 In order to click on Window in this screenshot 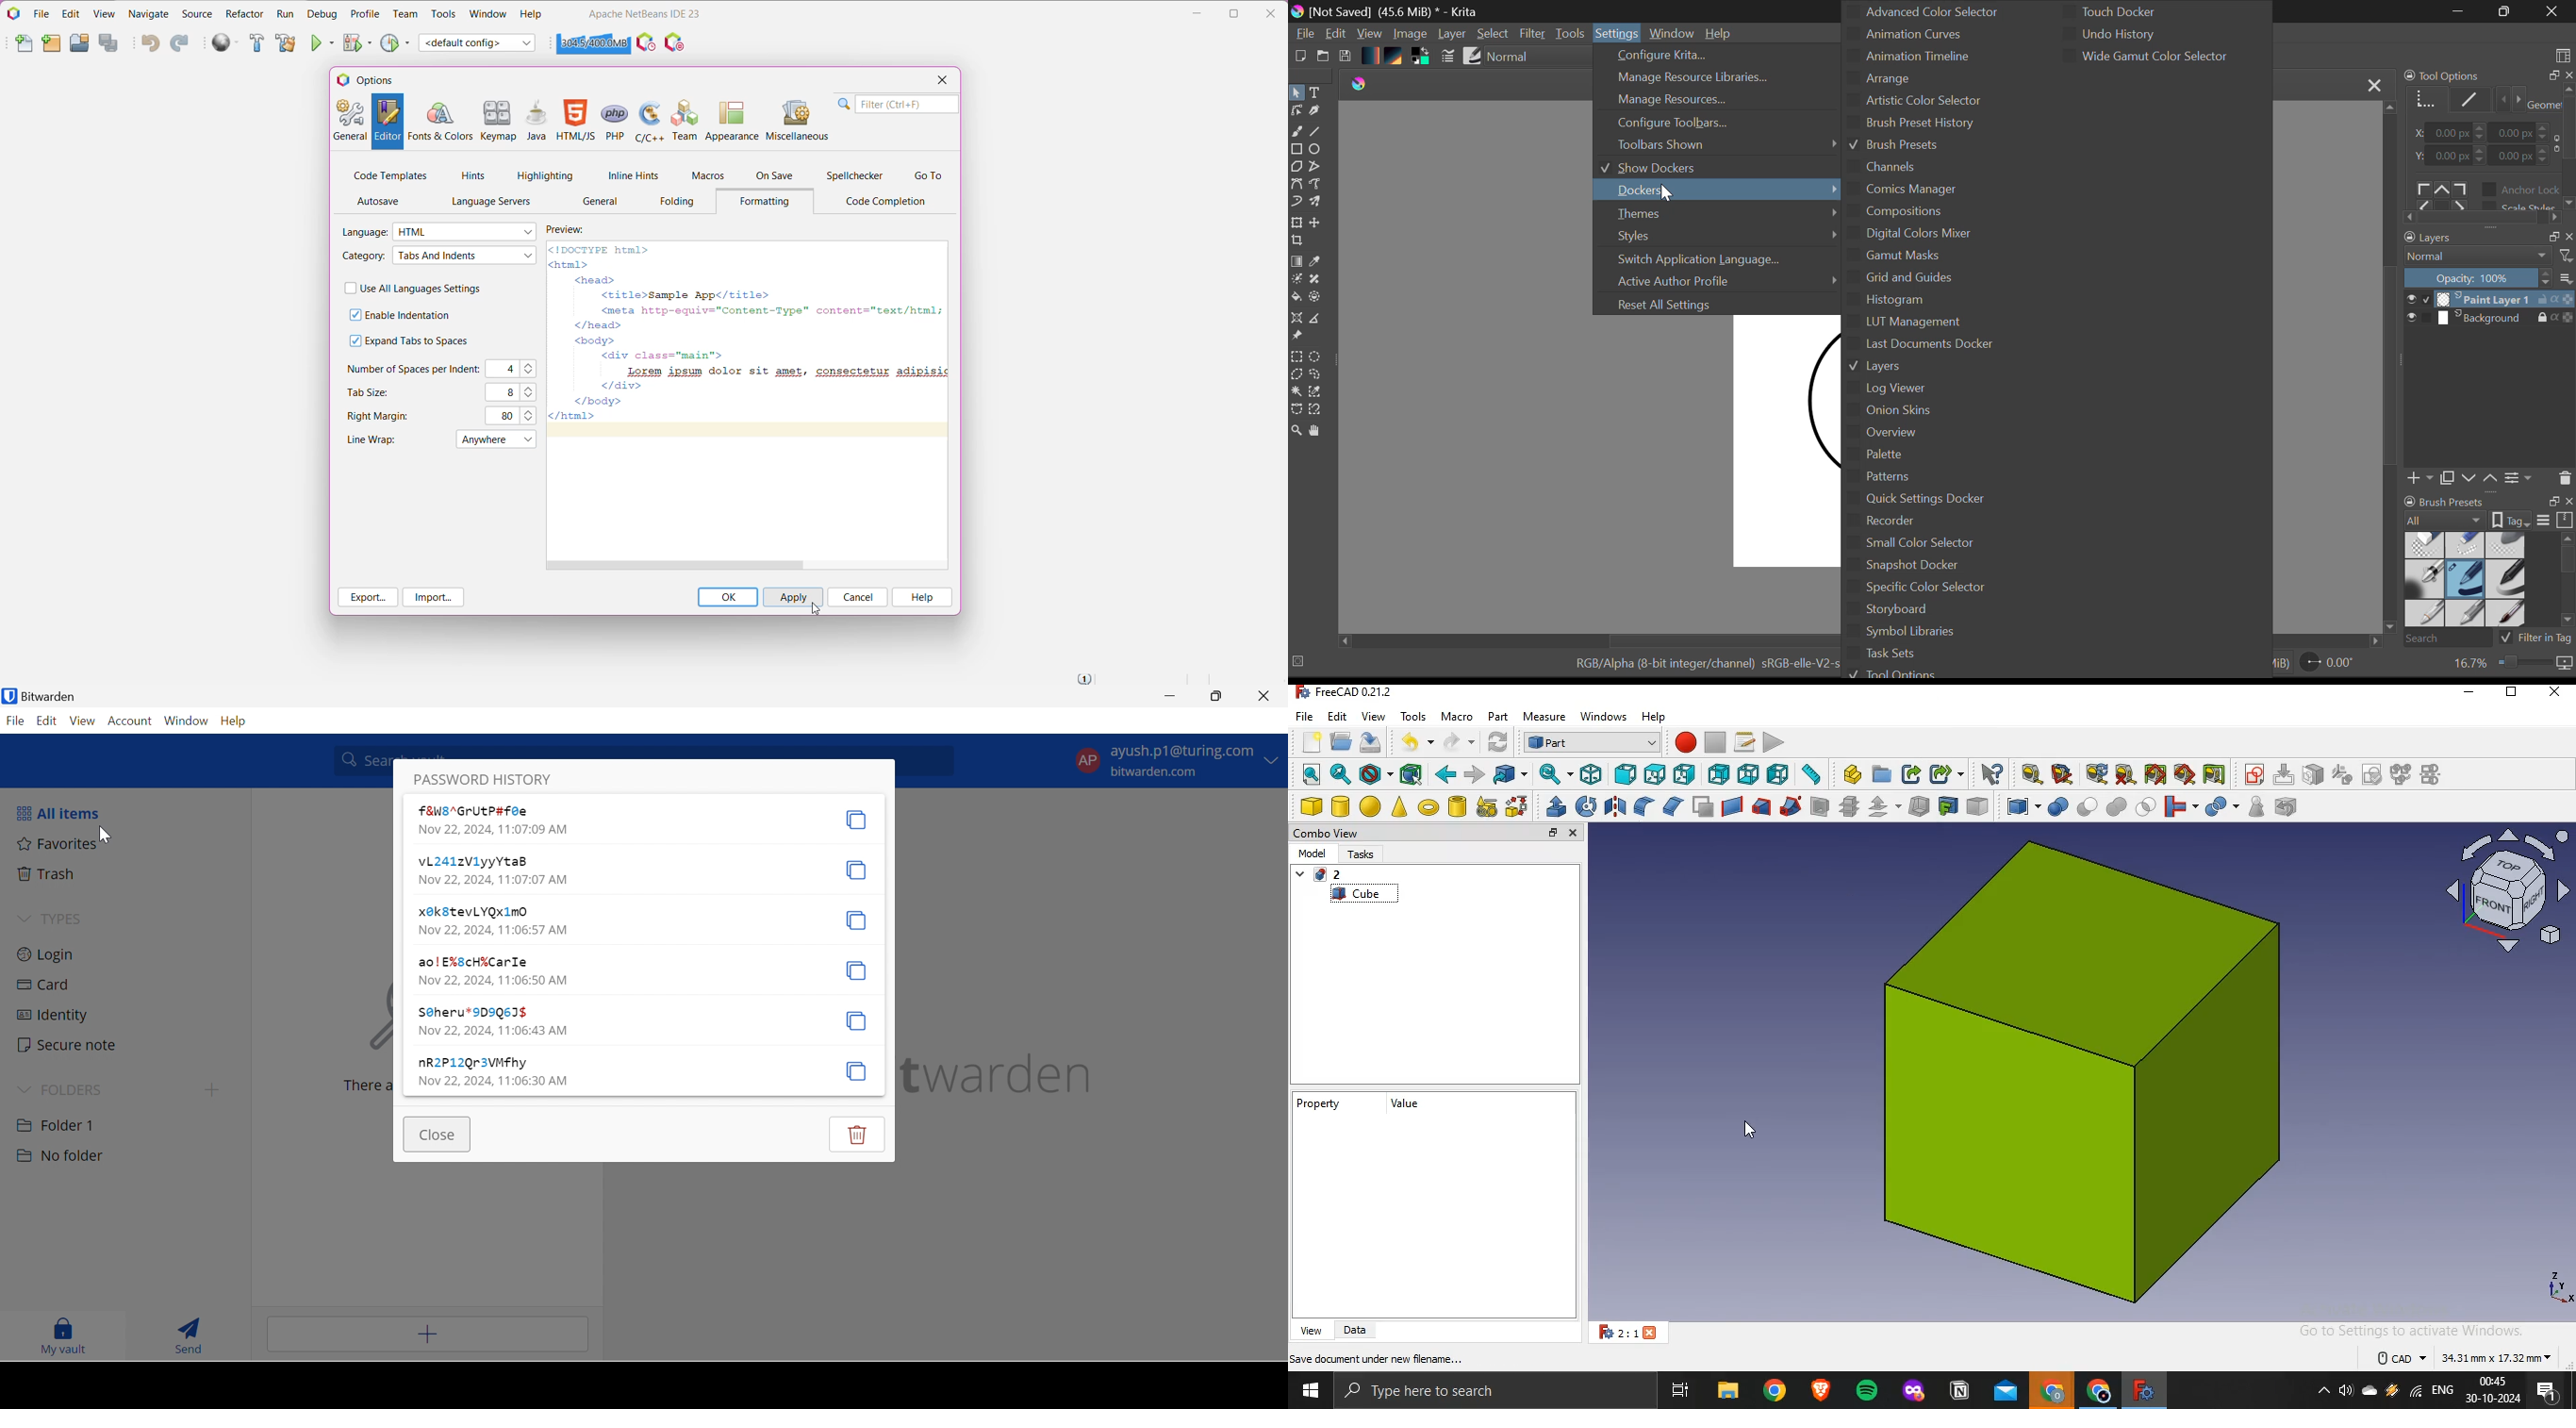, I will do `click(1674, 31)`.